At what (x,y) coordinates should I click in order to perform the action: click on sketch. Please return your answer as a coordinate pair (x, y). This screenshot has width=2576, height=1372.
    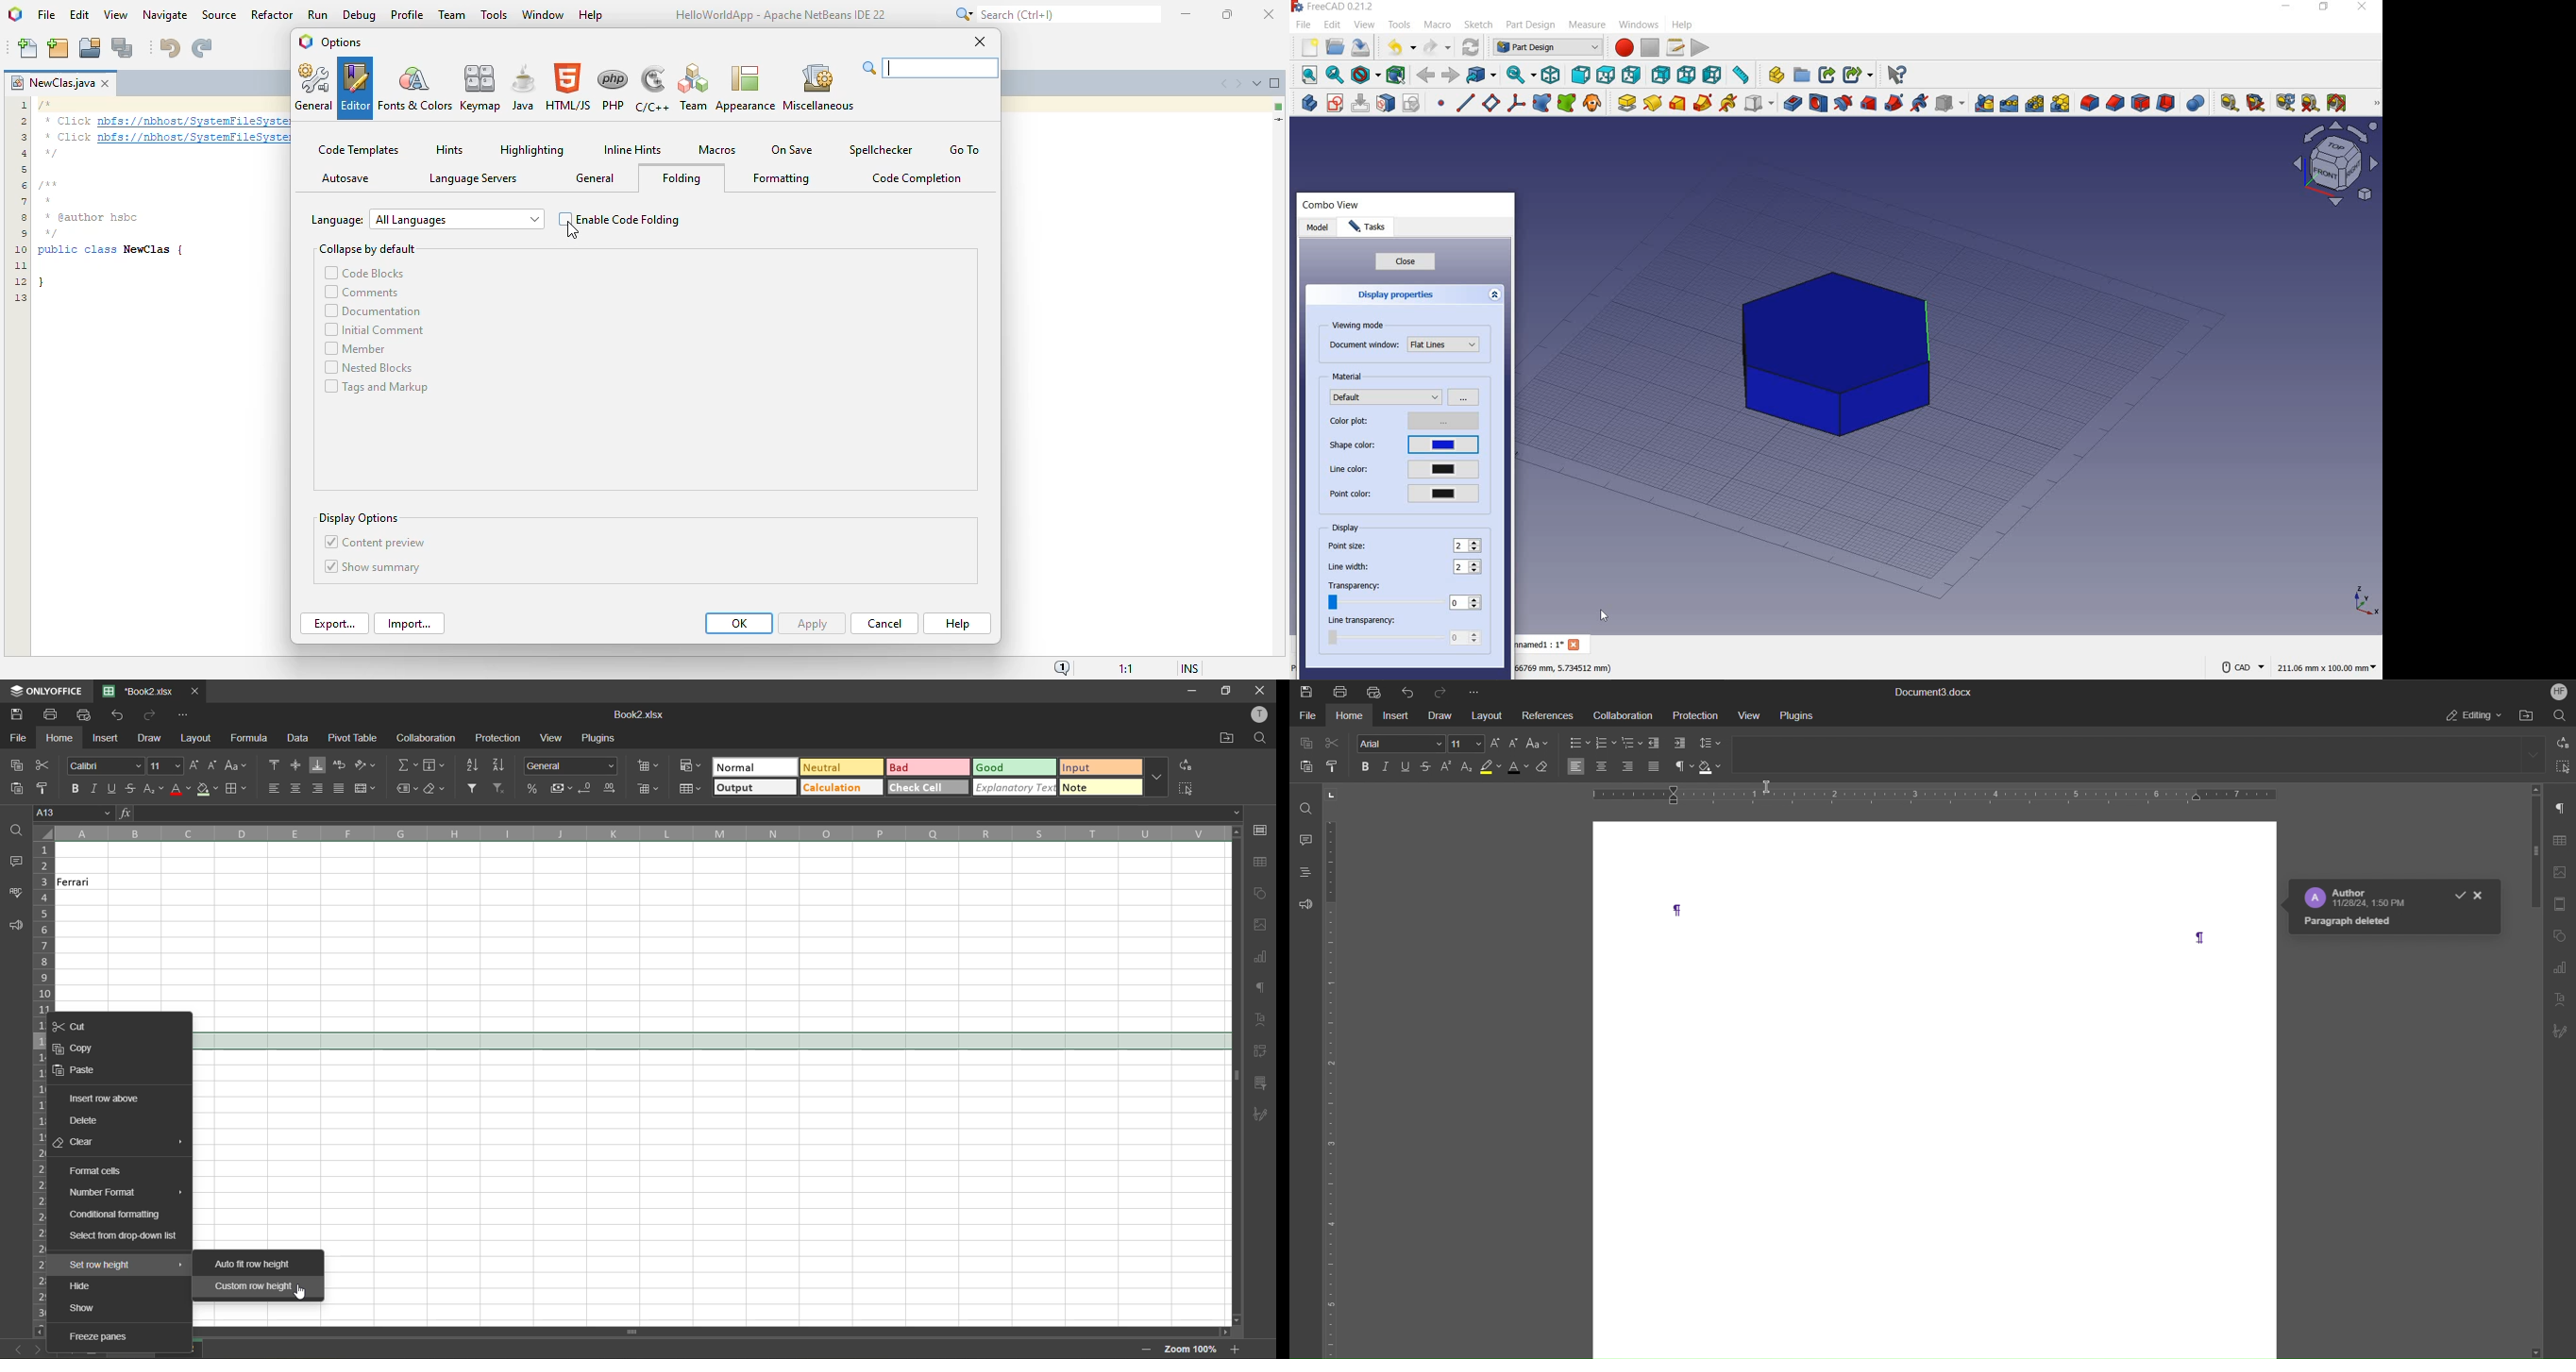
    Looking at the image, I should click on (1478, 25).